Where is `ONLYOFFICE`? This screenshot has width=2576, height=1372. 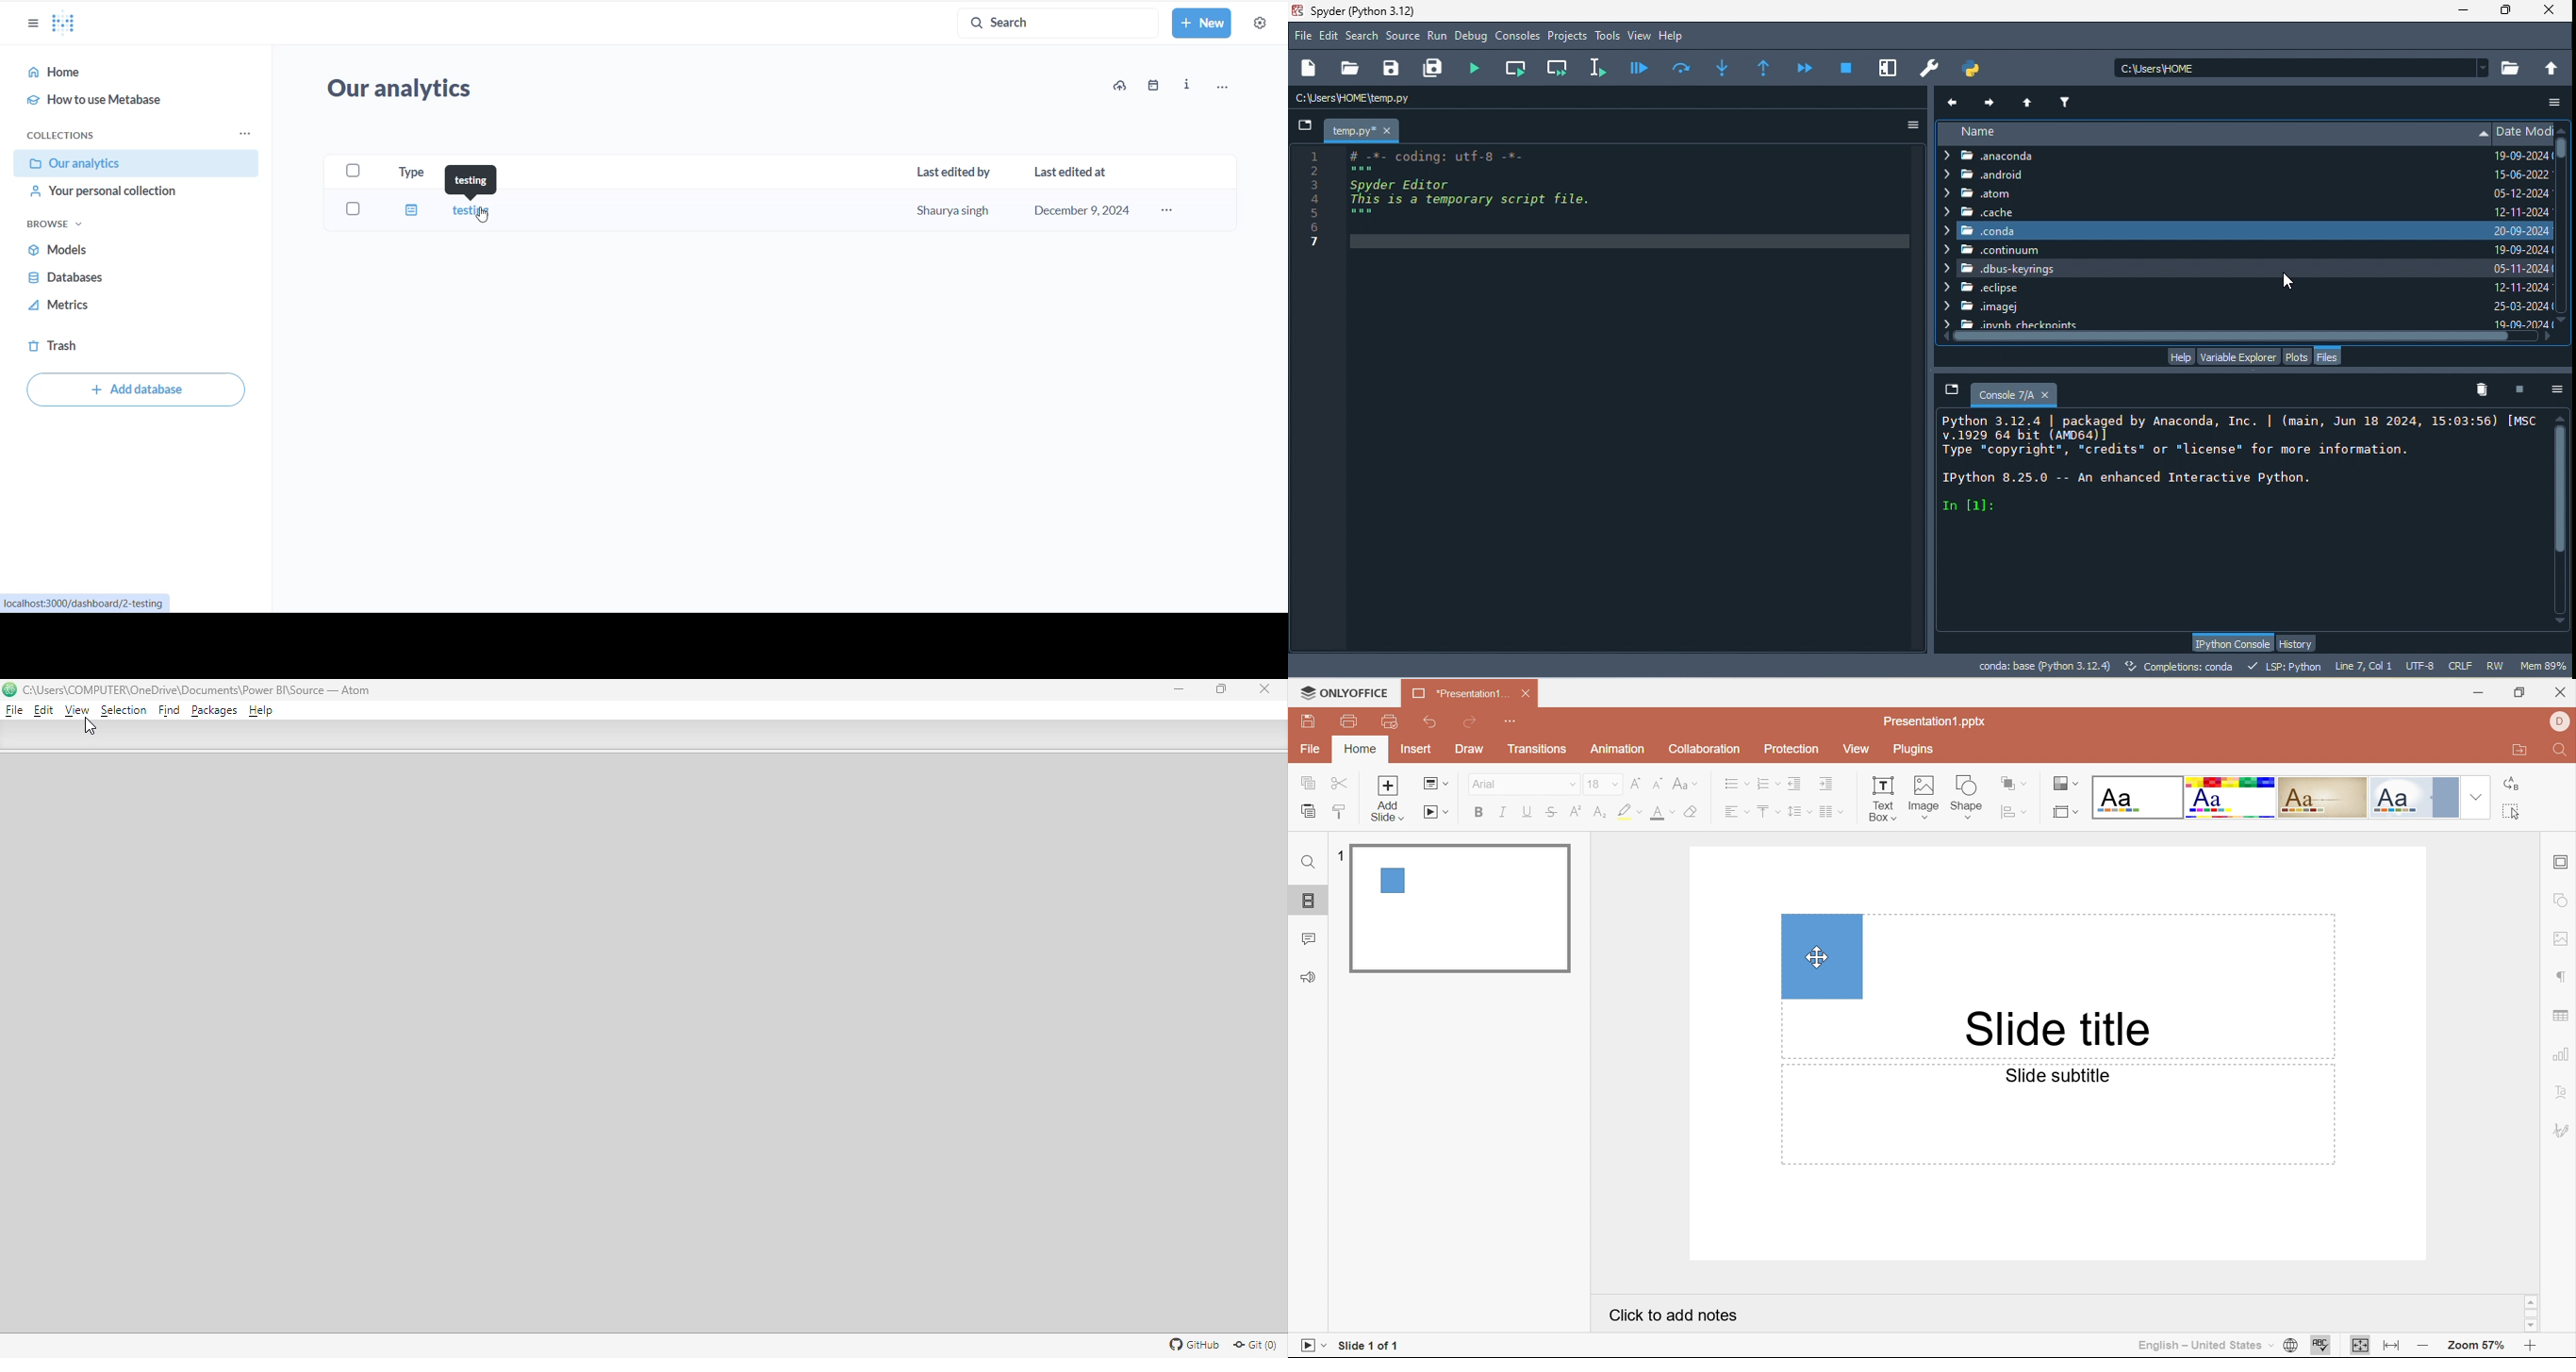
ONLYOFFICE is located at coordinates (1345, 691).